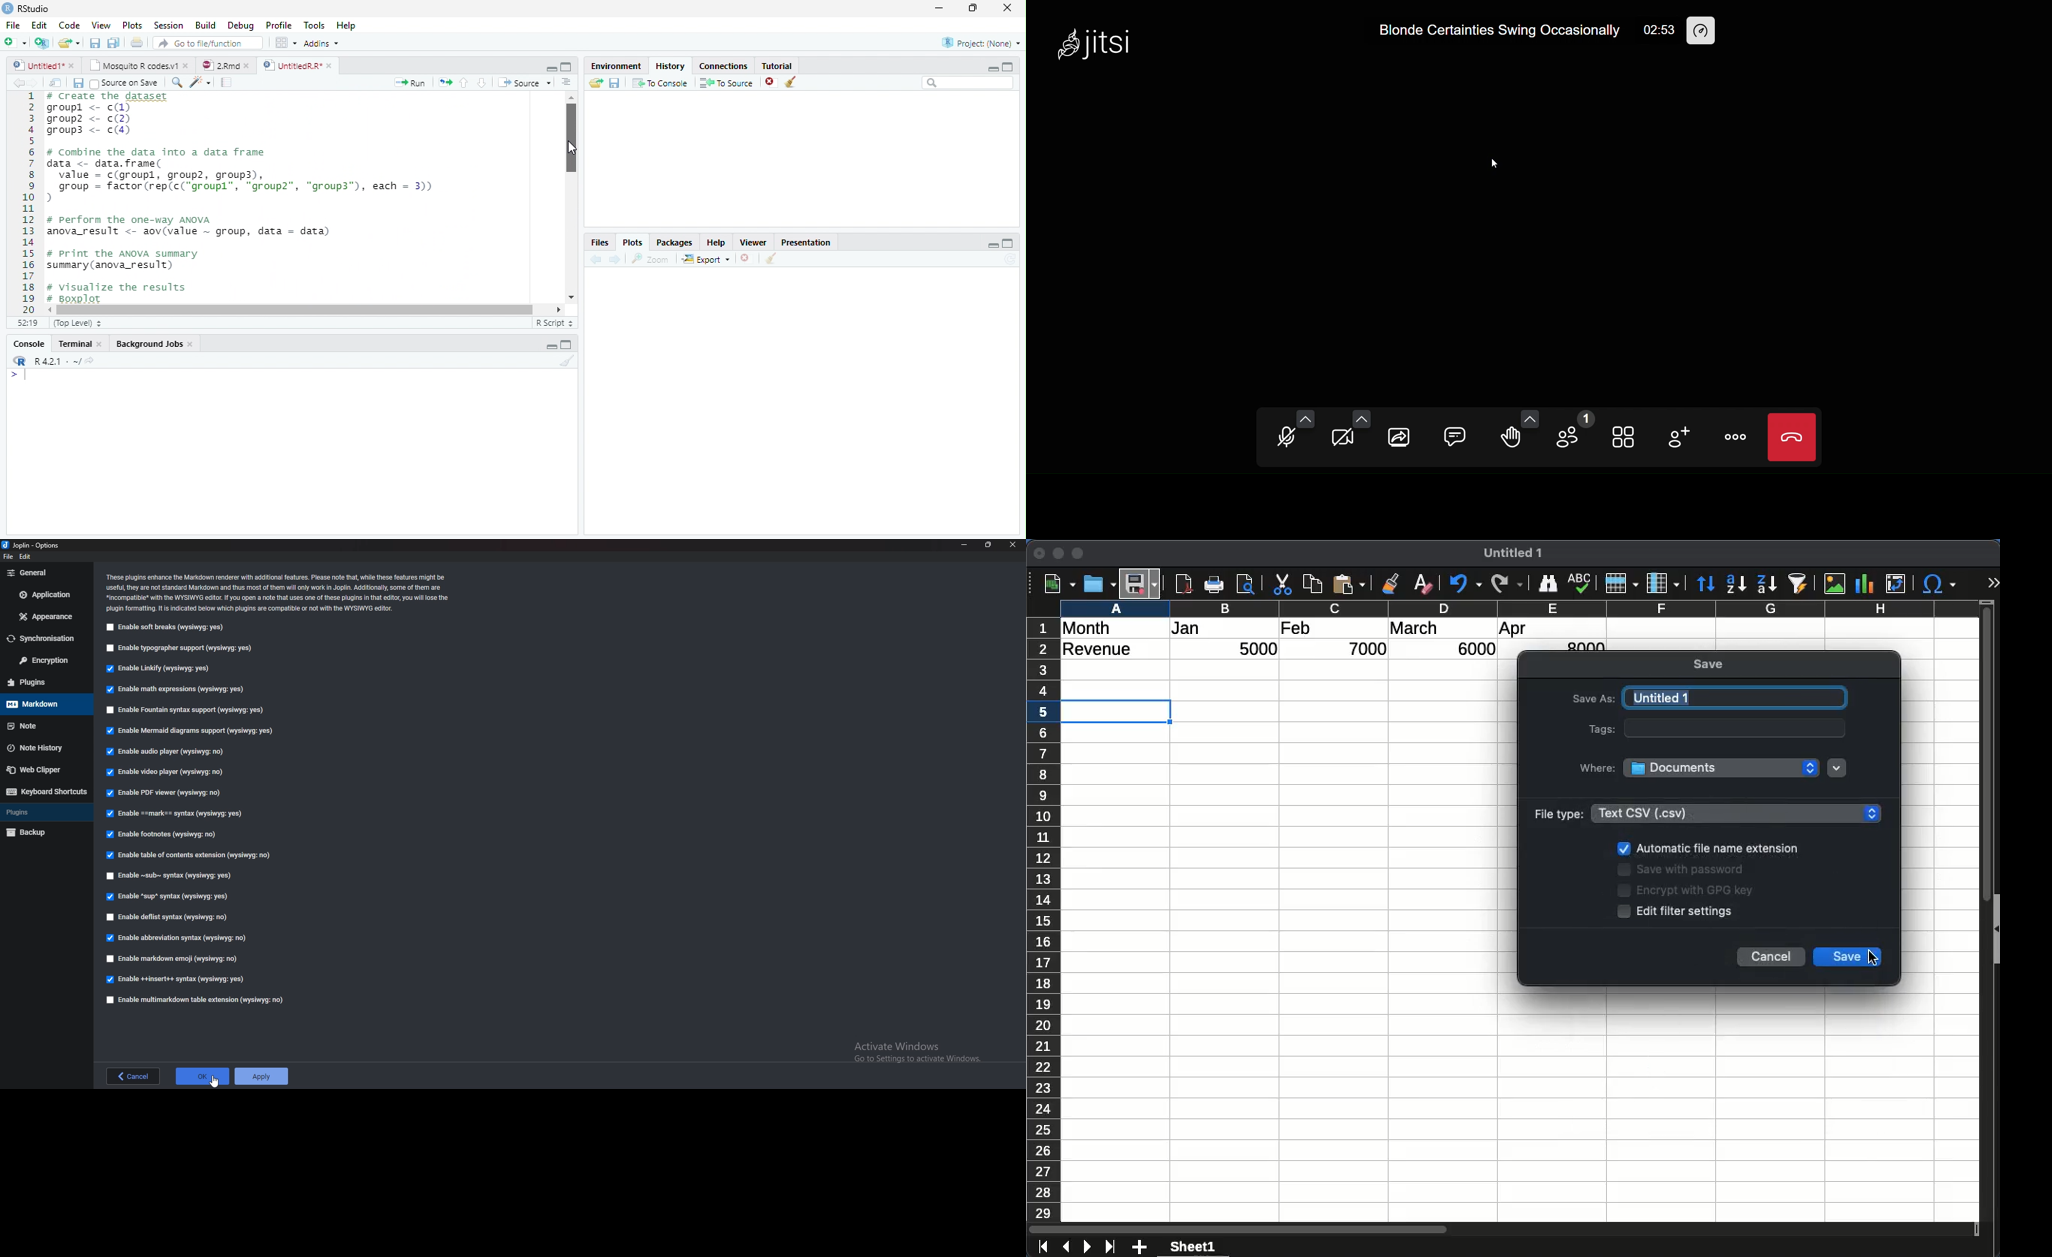 This screenshot has width=2072, height=1260. Describe the element at coordinates (1599, 766) in the screenshot. I see `where` at that location.